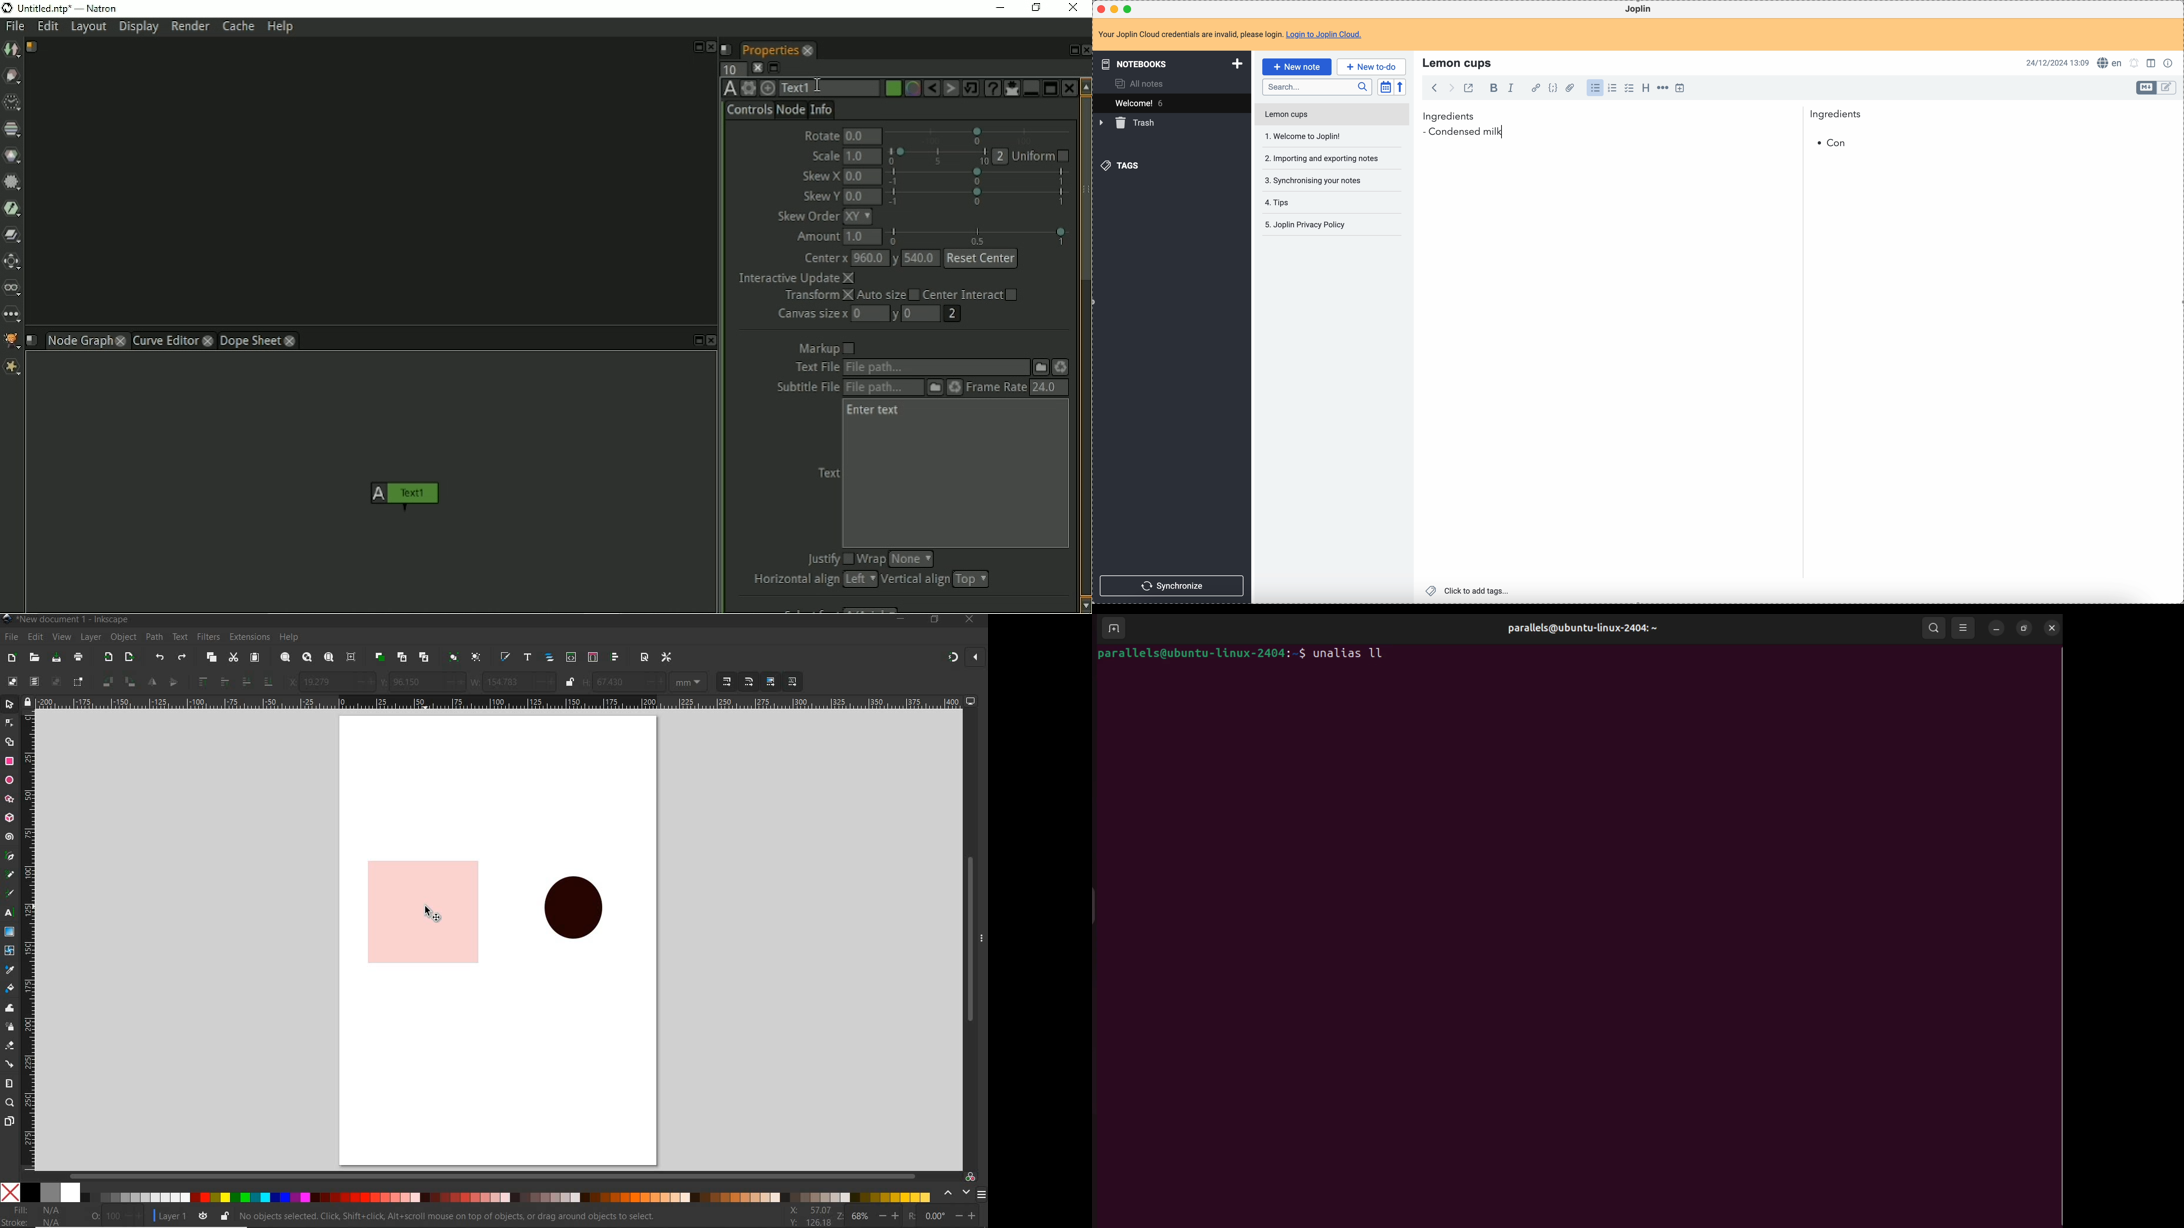 This screenshot has height=1232, width=2184. What do you see at coordinates (246, 682) in the screenshot?
I see `lower` at bounding box center [246, 682].